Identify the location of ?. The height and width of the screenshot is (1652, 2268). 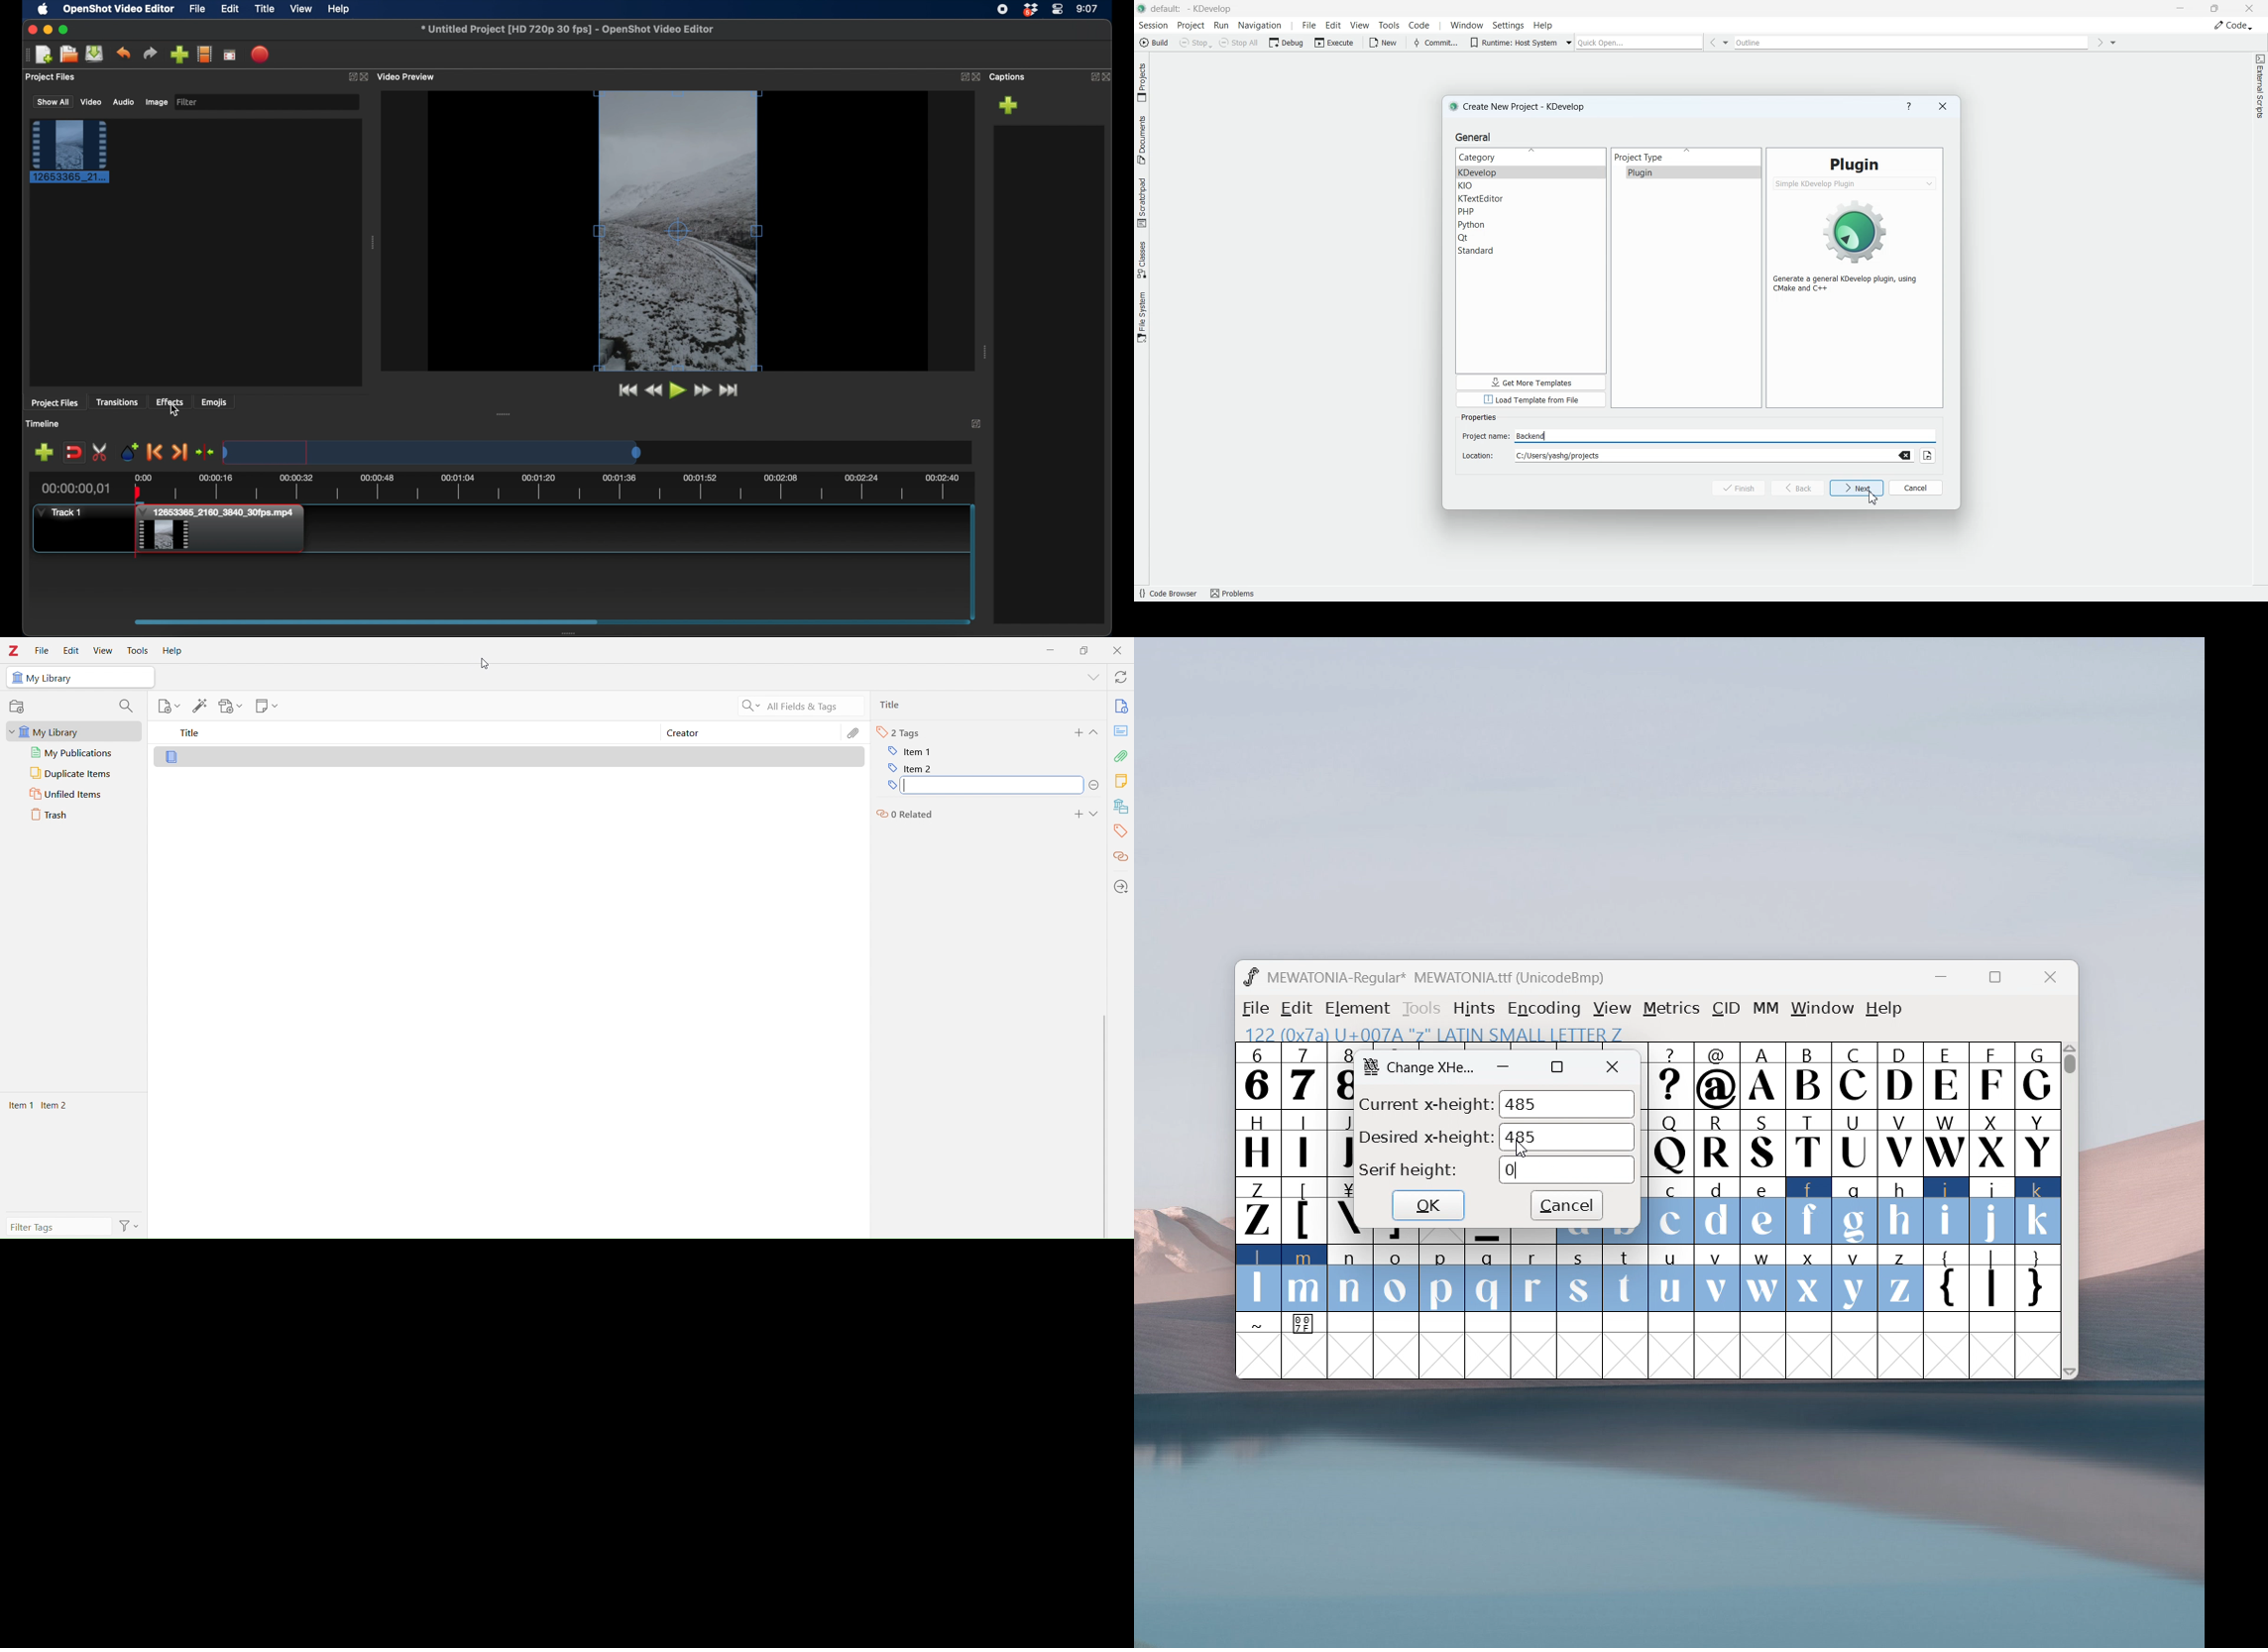
(1671, 1077).